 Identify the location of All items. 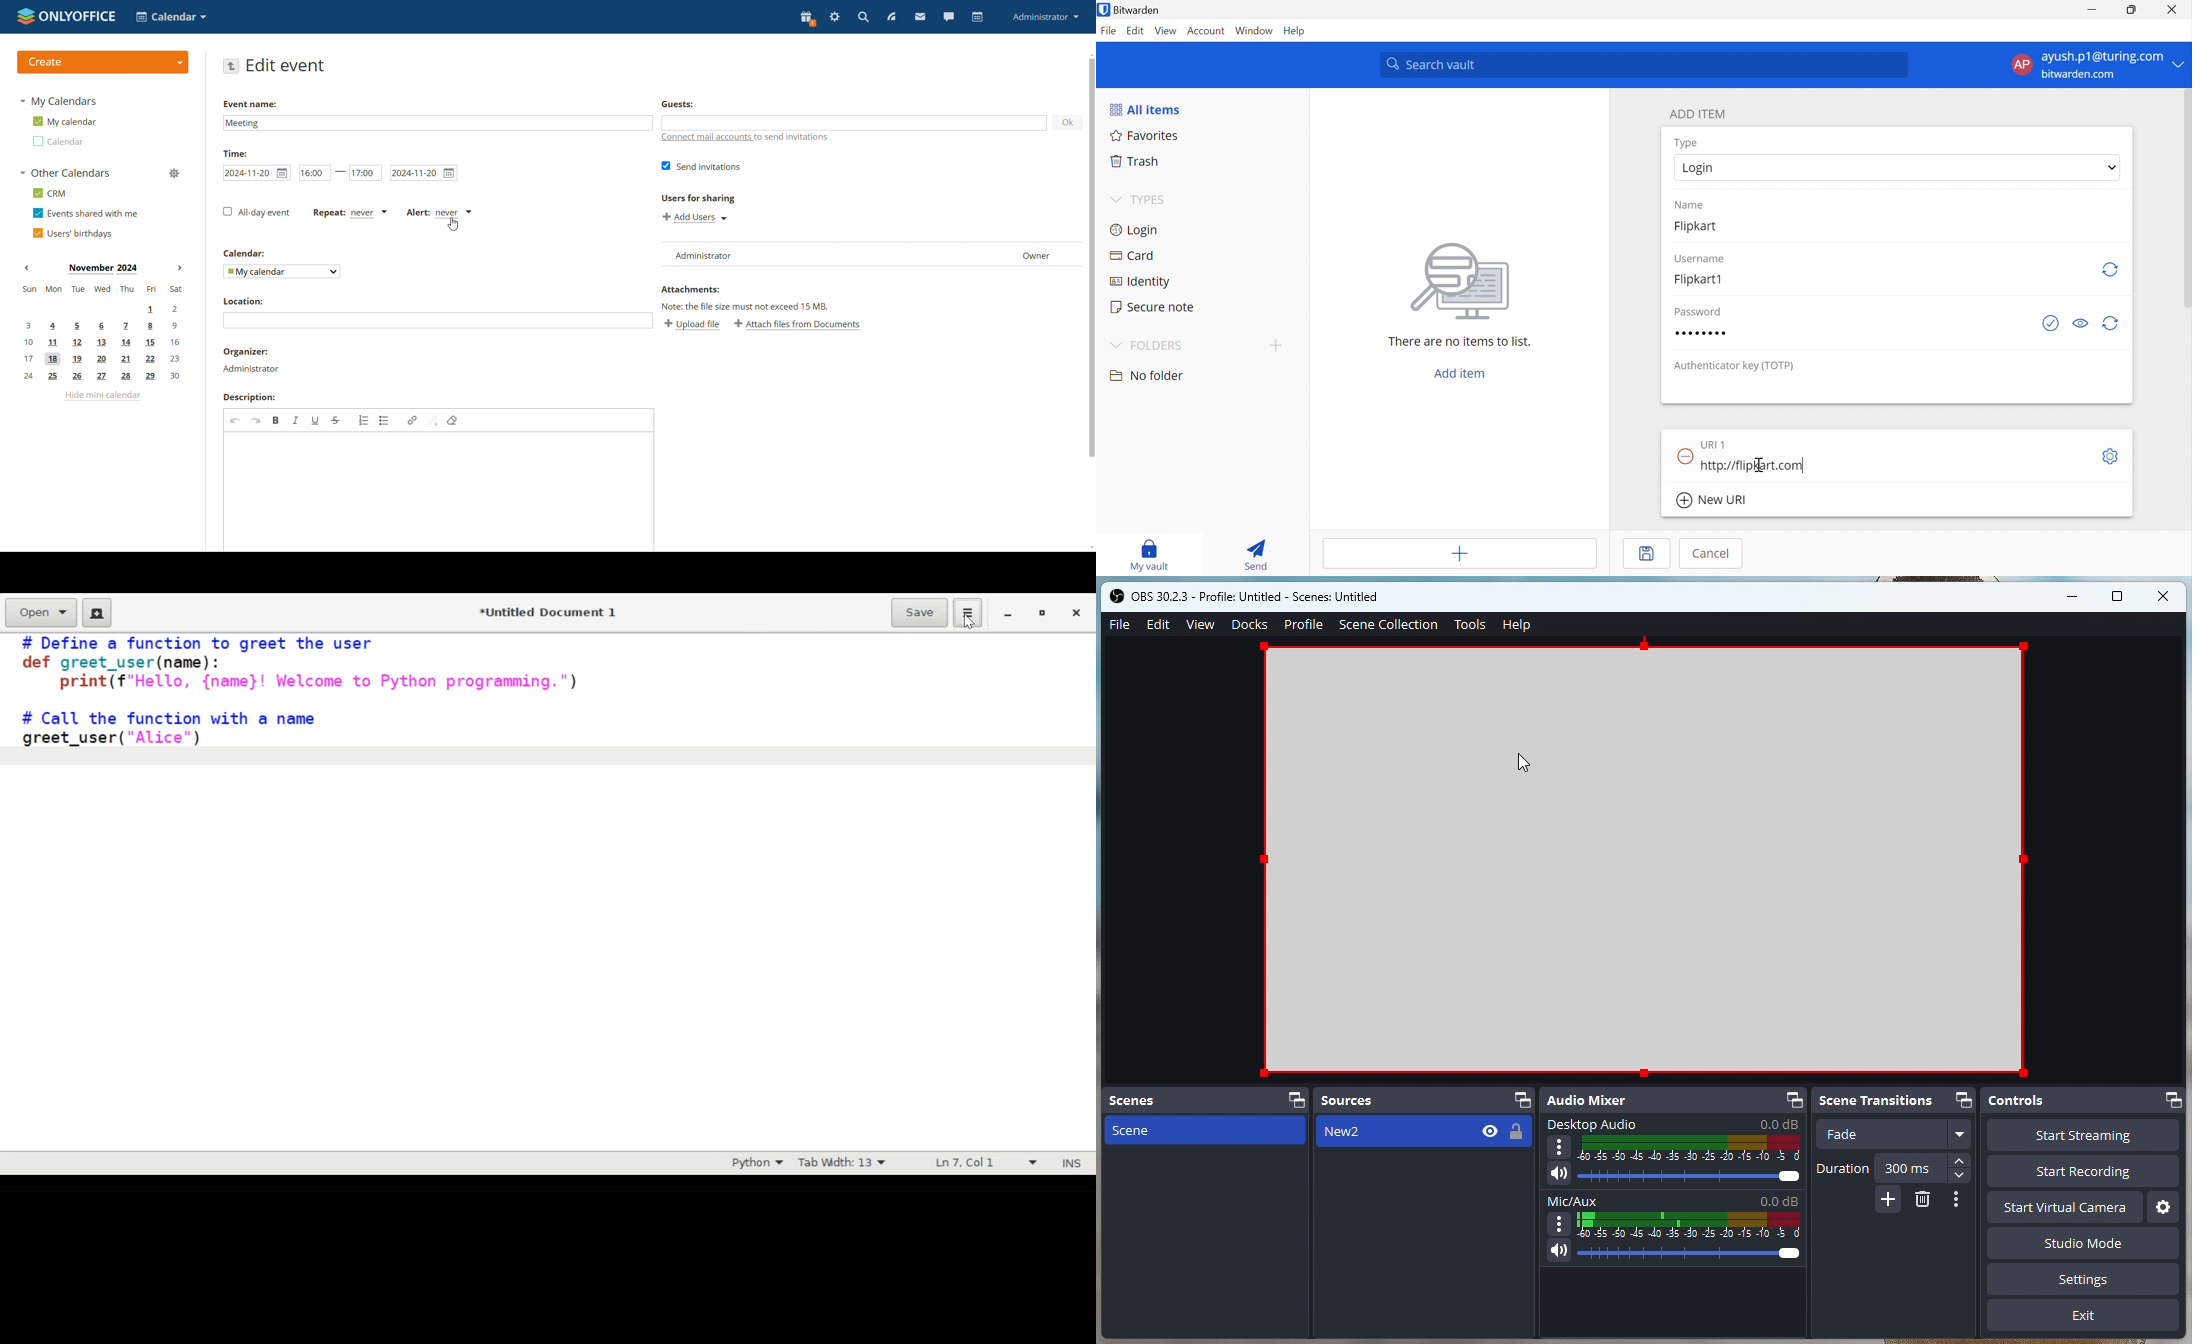
(1147, 109).